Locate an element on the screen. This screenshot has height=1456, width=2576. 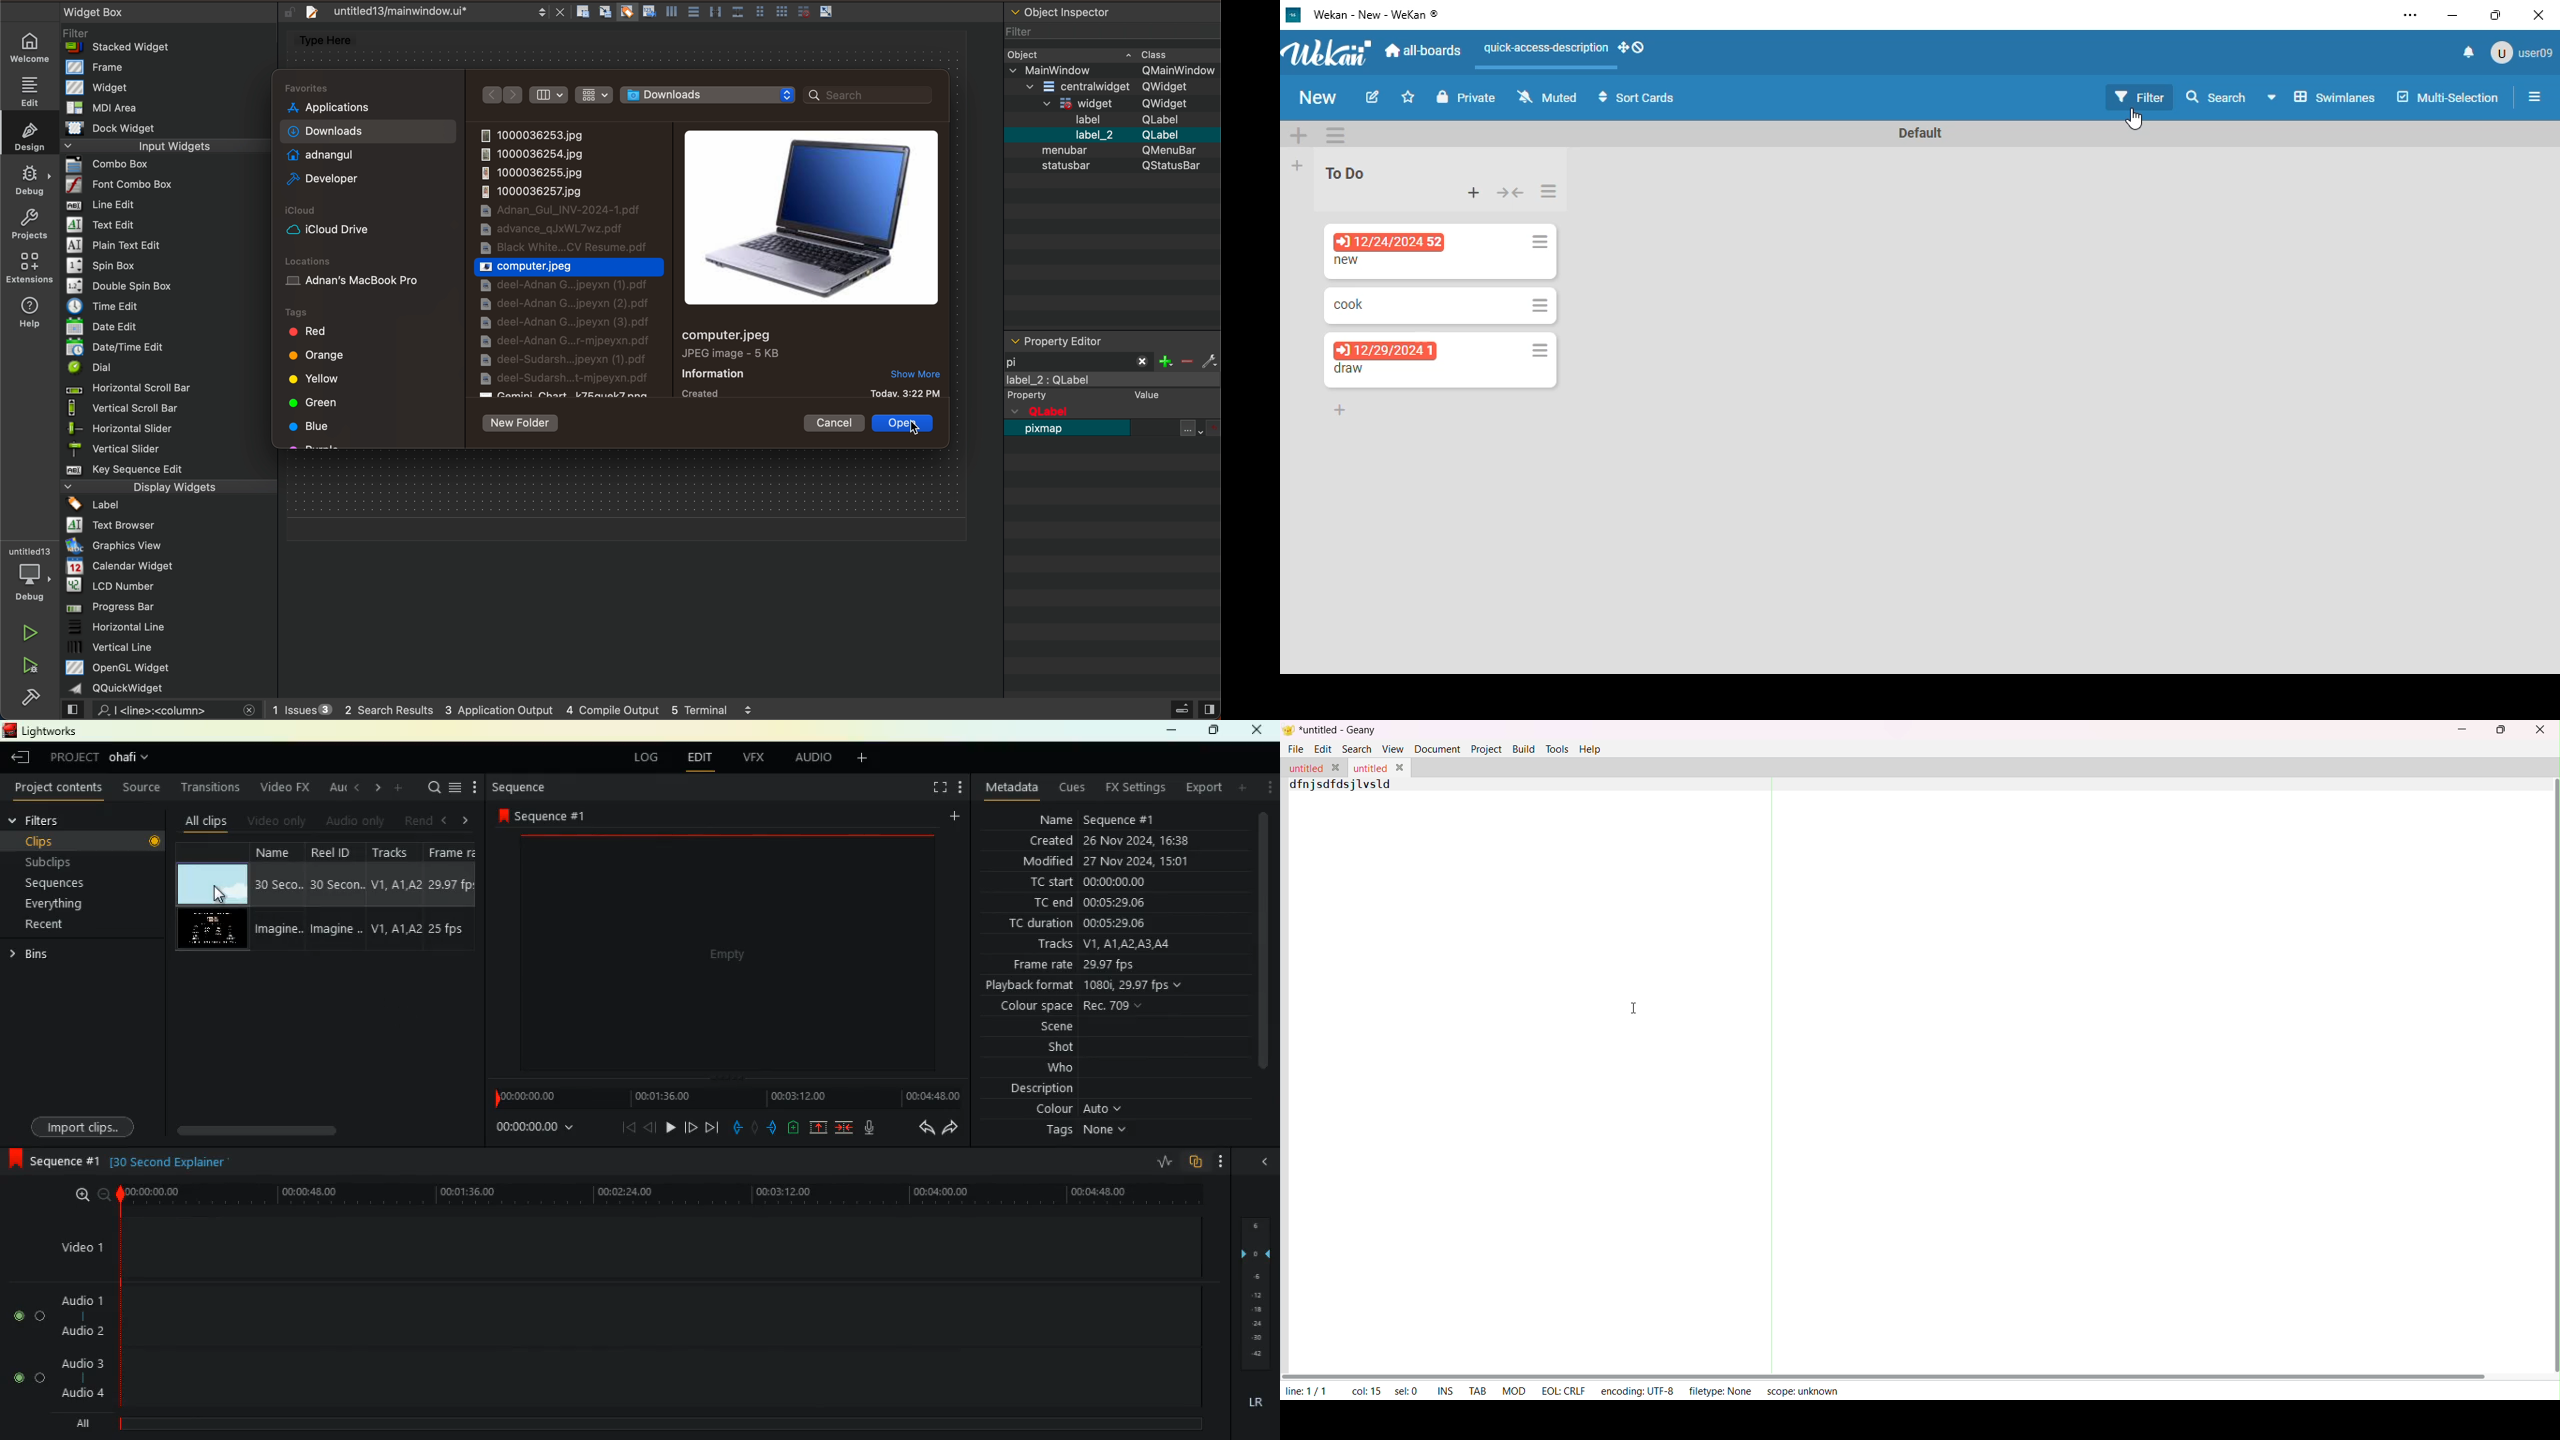
colour auto is located at coordinates (1079, 1110).